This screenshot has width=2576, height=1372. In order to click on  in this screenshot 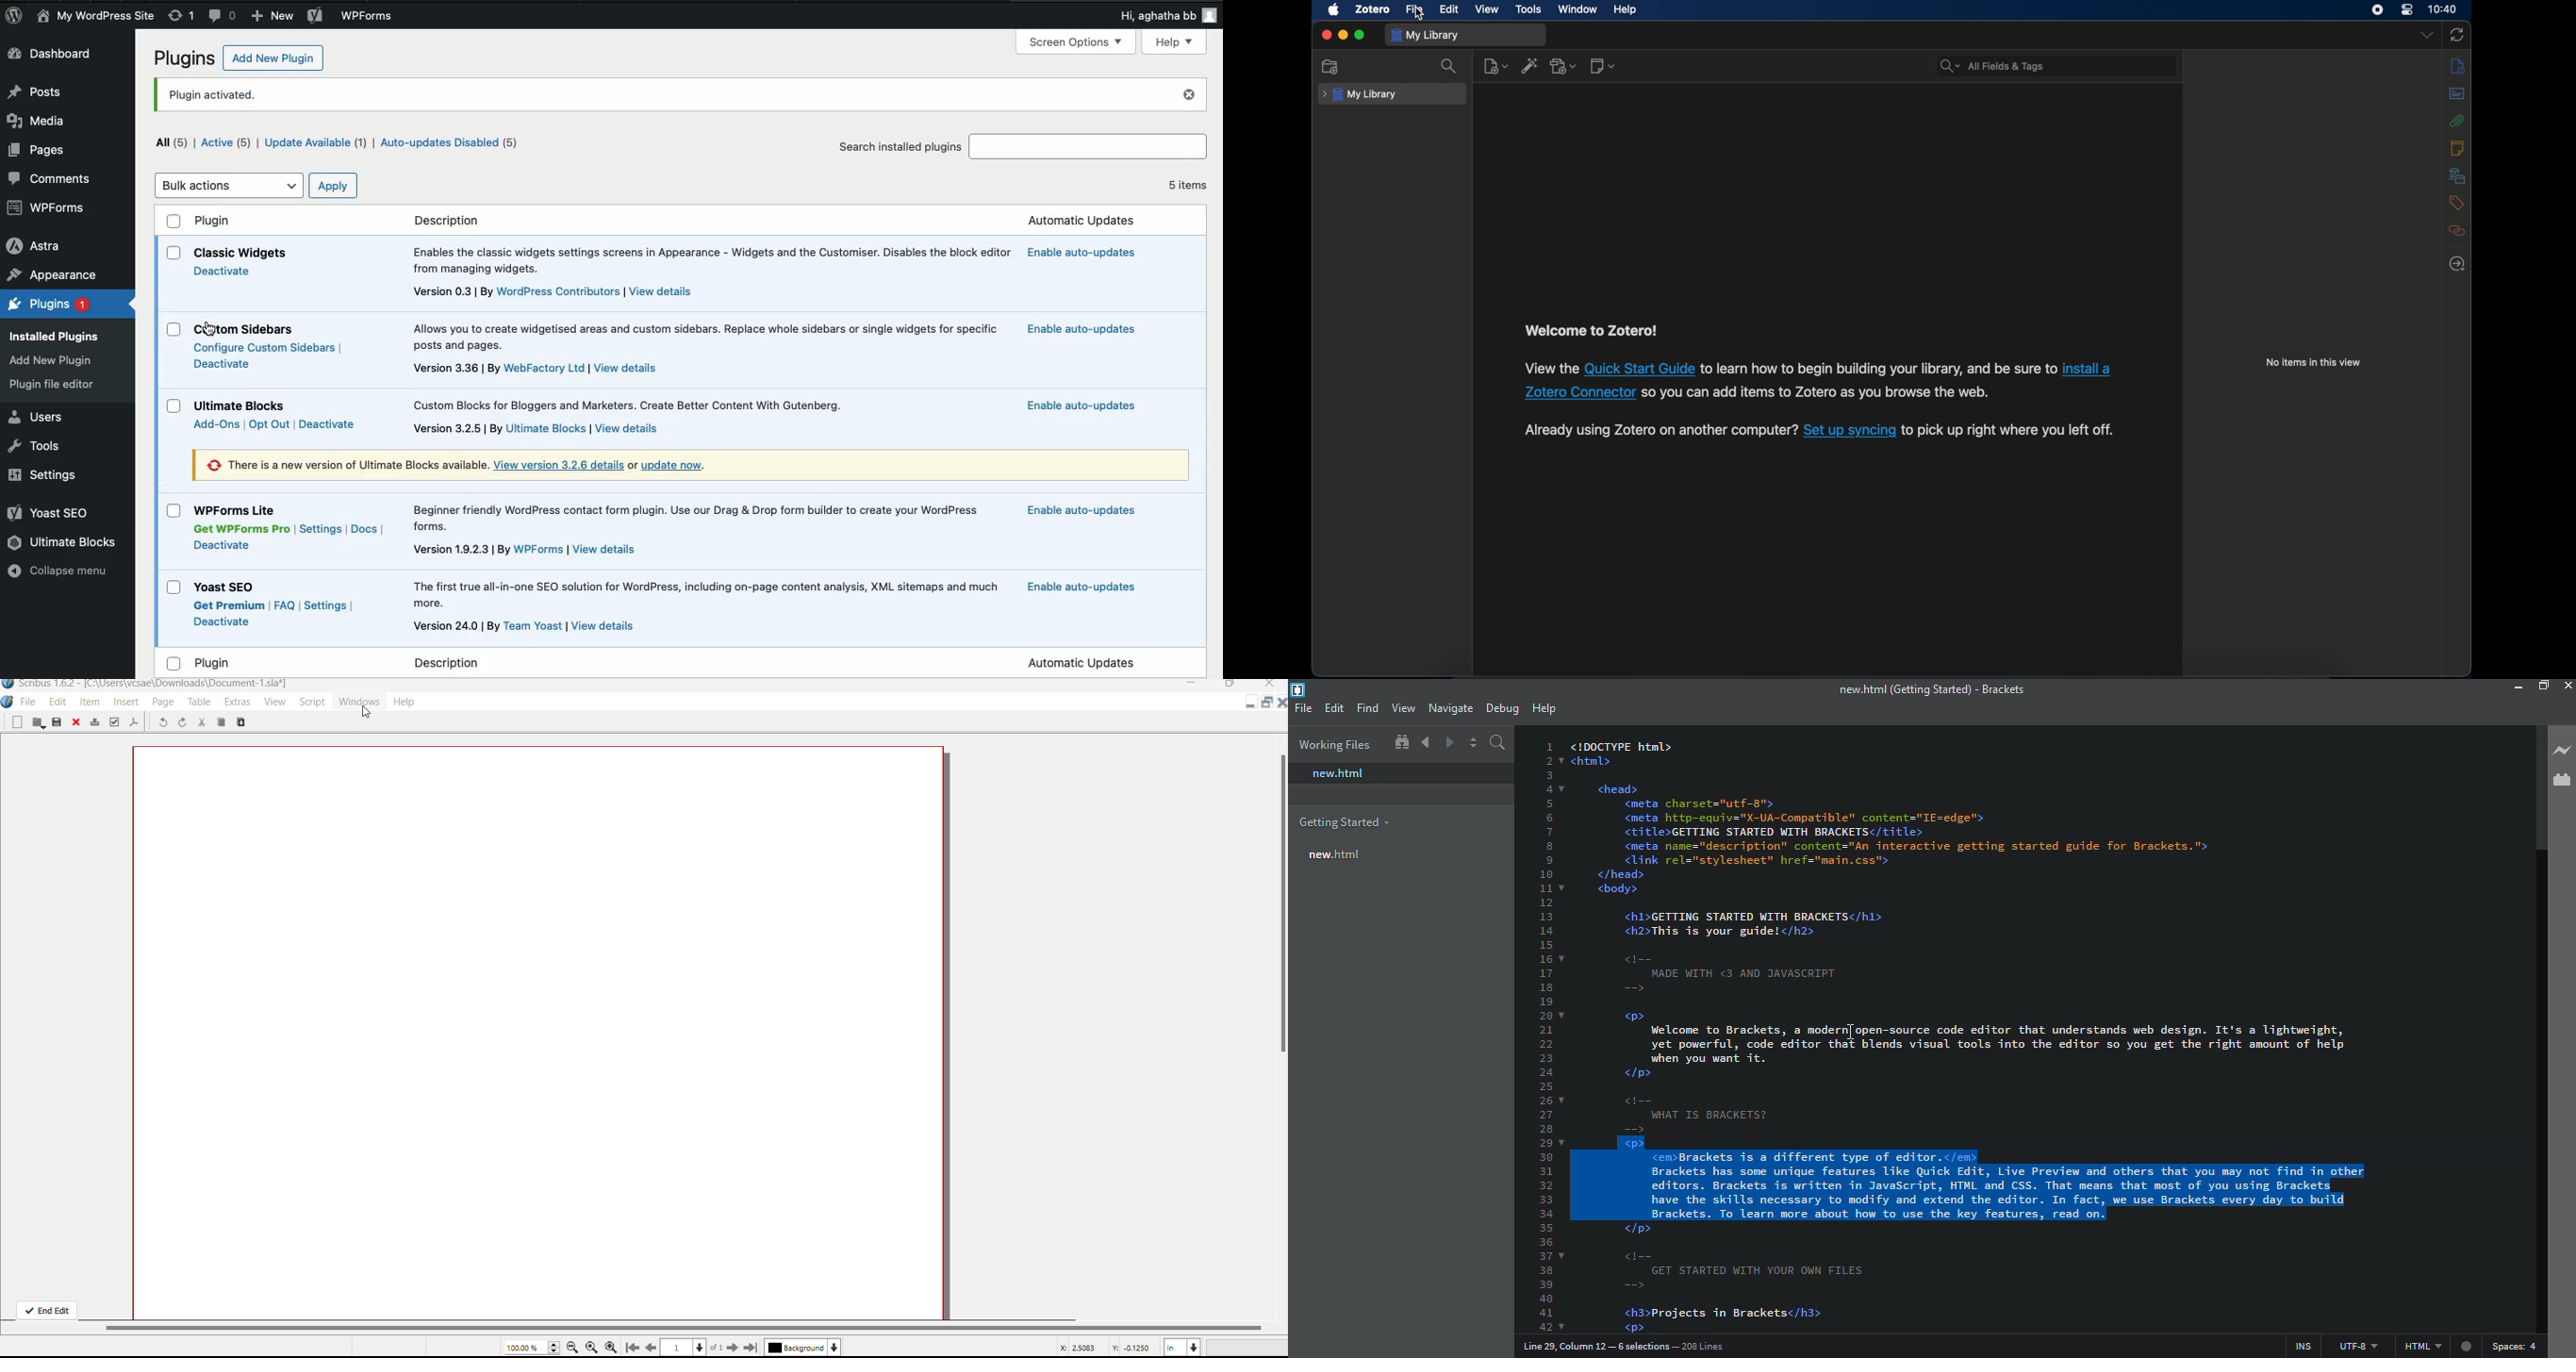, I will do `click(275, 703)`.